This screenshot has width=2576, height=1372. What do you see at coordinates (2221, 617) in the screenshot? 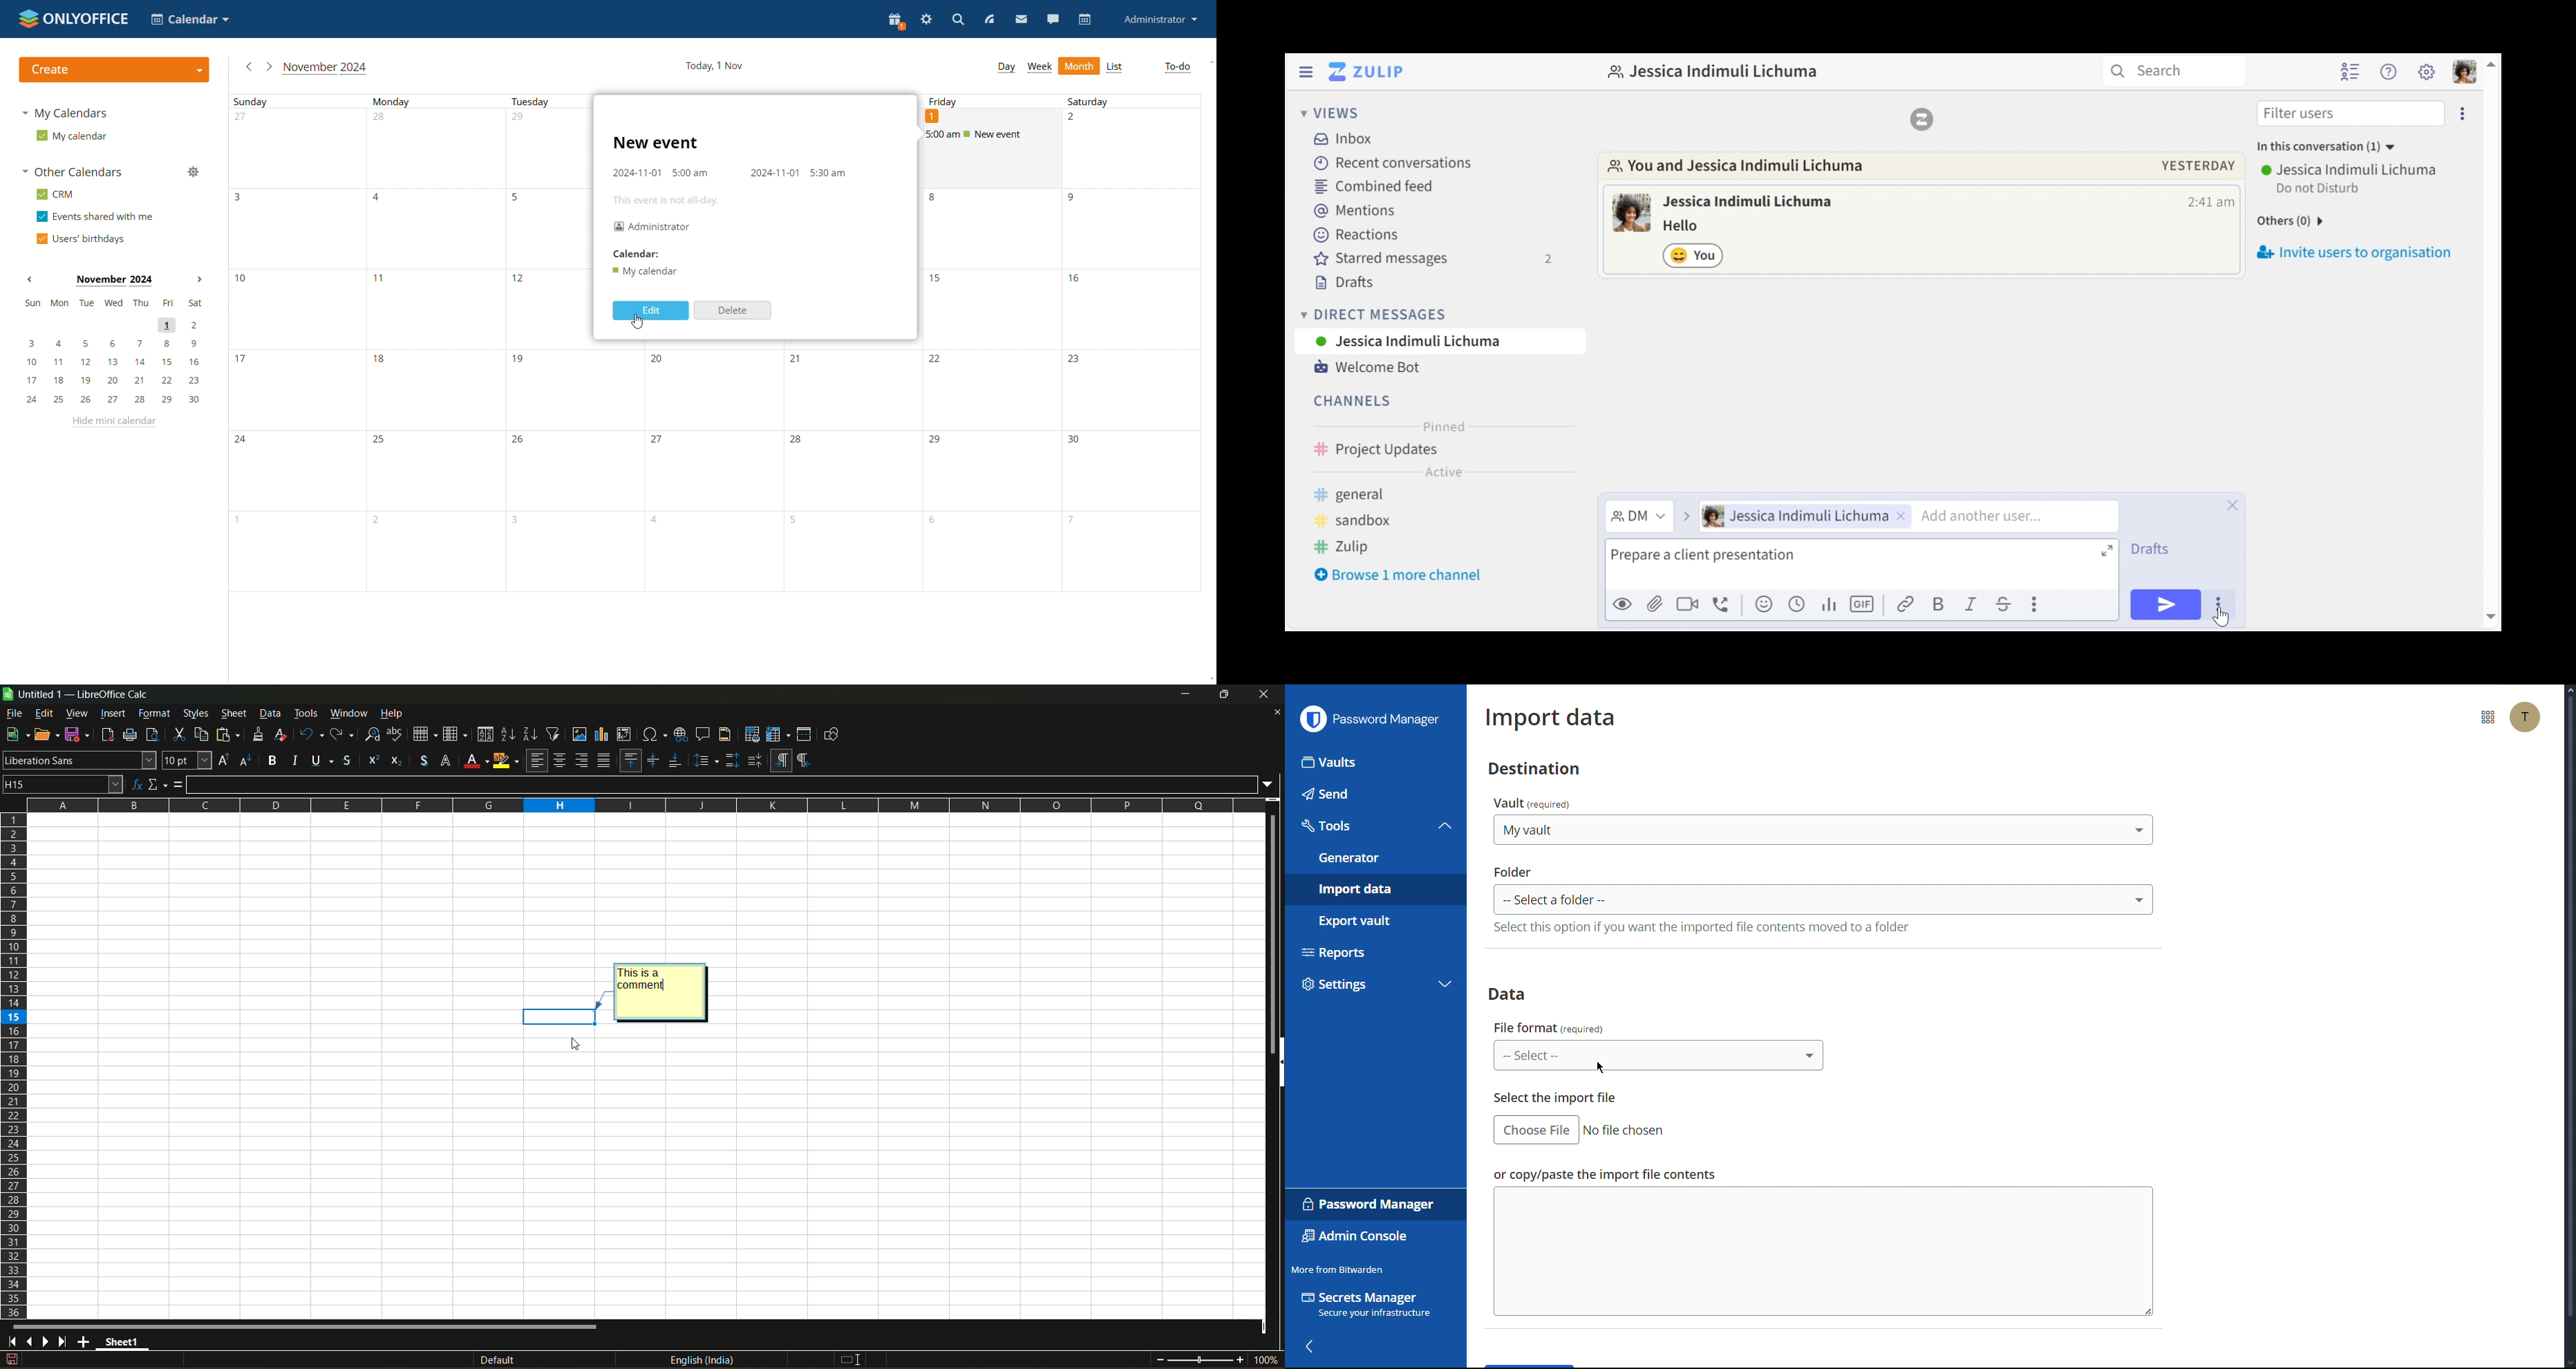
I see `Cursor` at bounding box center [2221, 617].